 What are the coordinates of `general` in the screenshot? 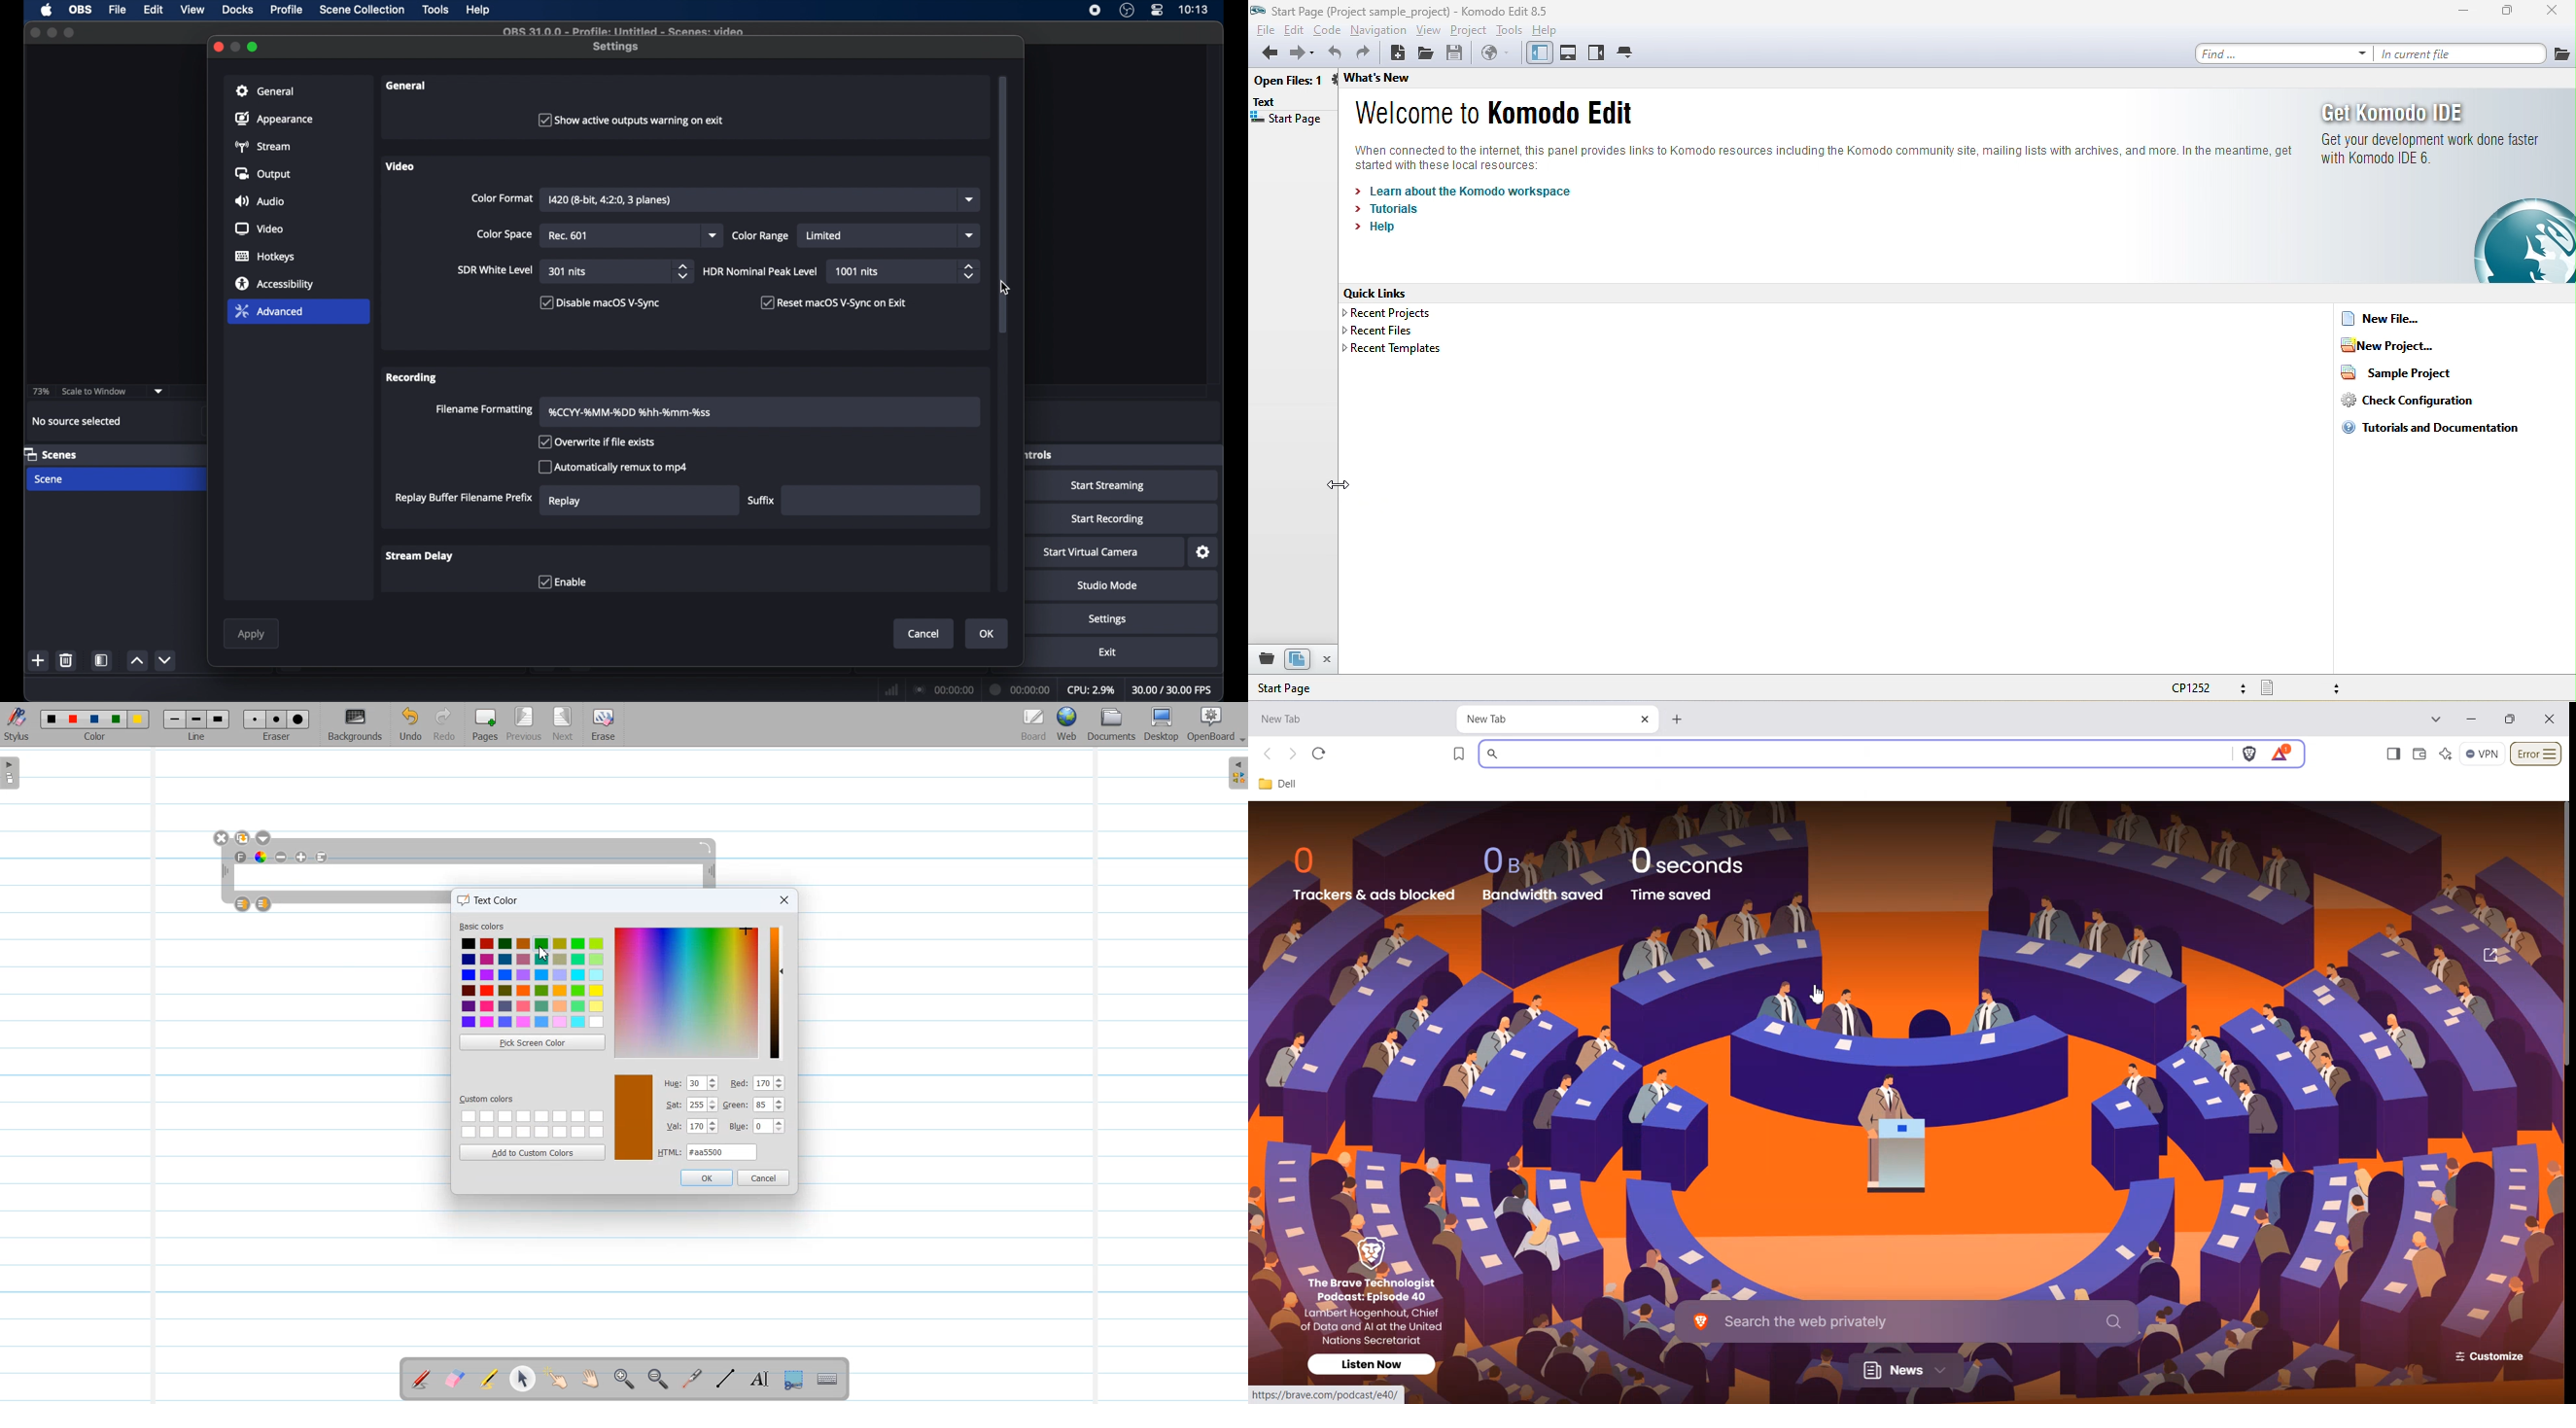 It's located at (266, 91).